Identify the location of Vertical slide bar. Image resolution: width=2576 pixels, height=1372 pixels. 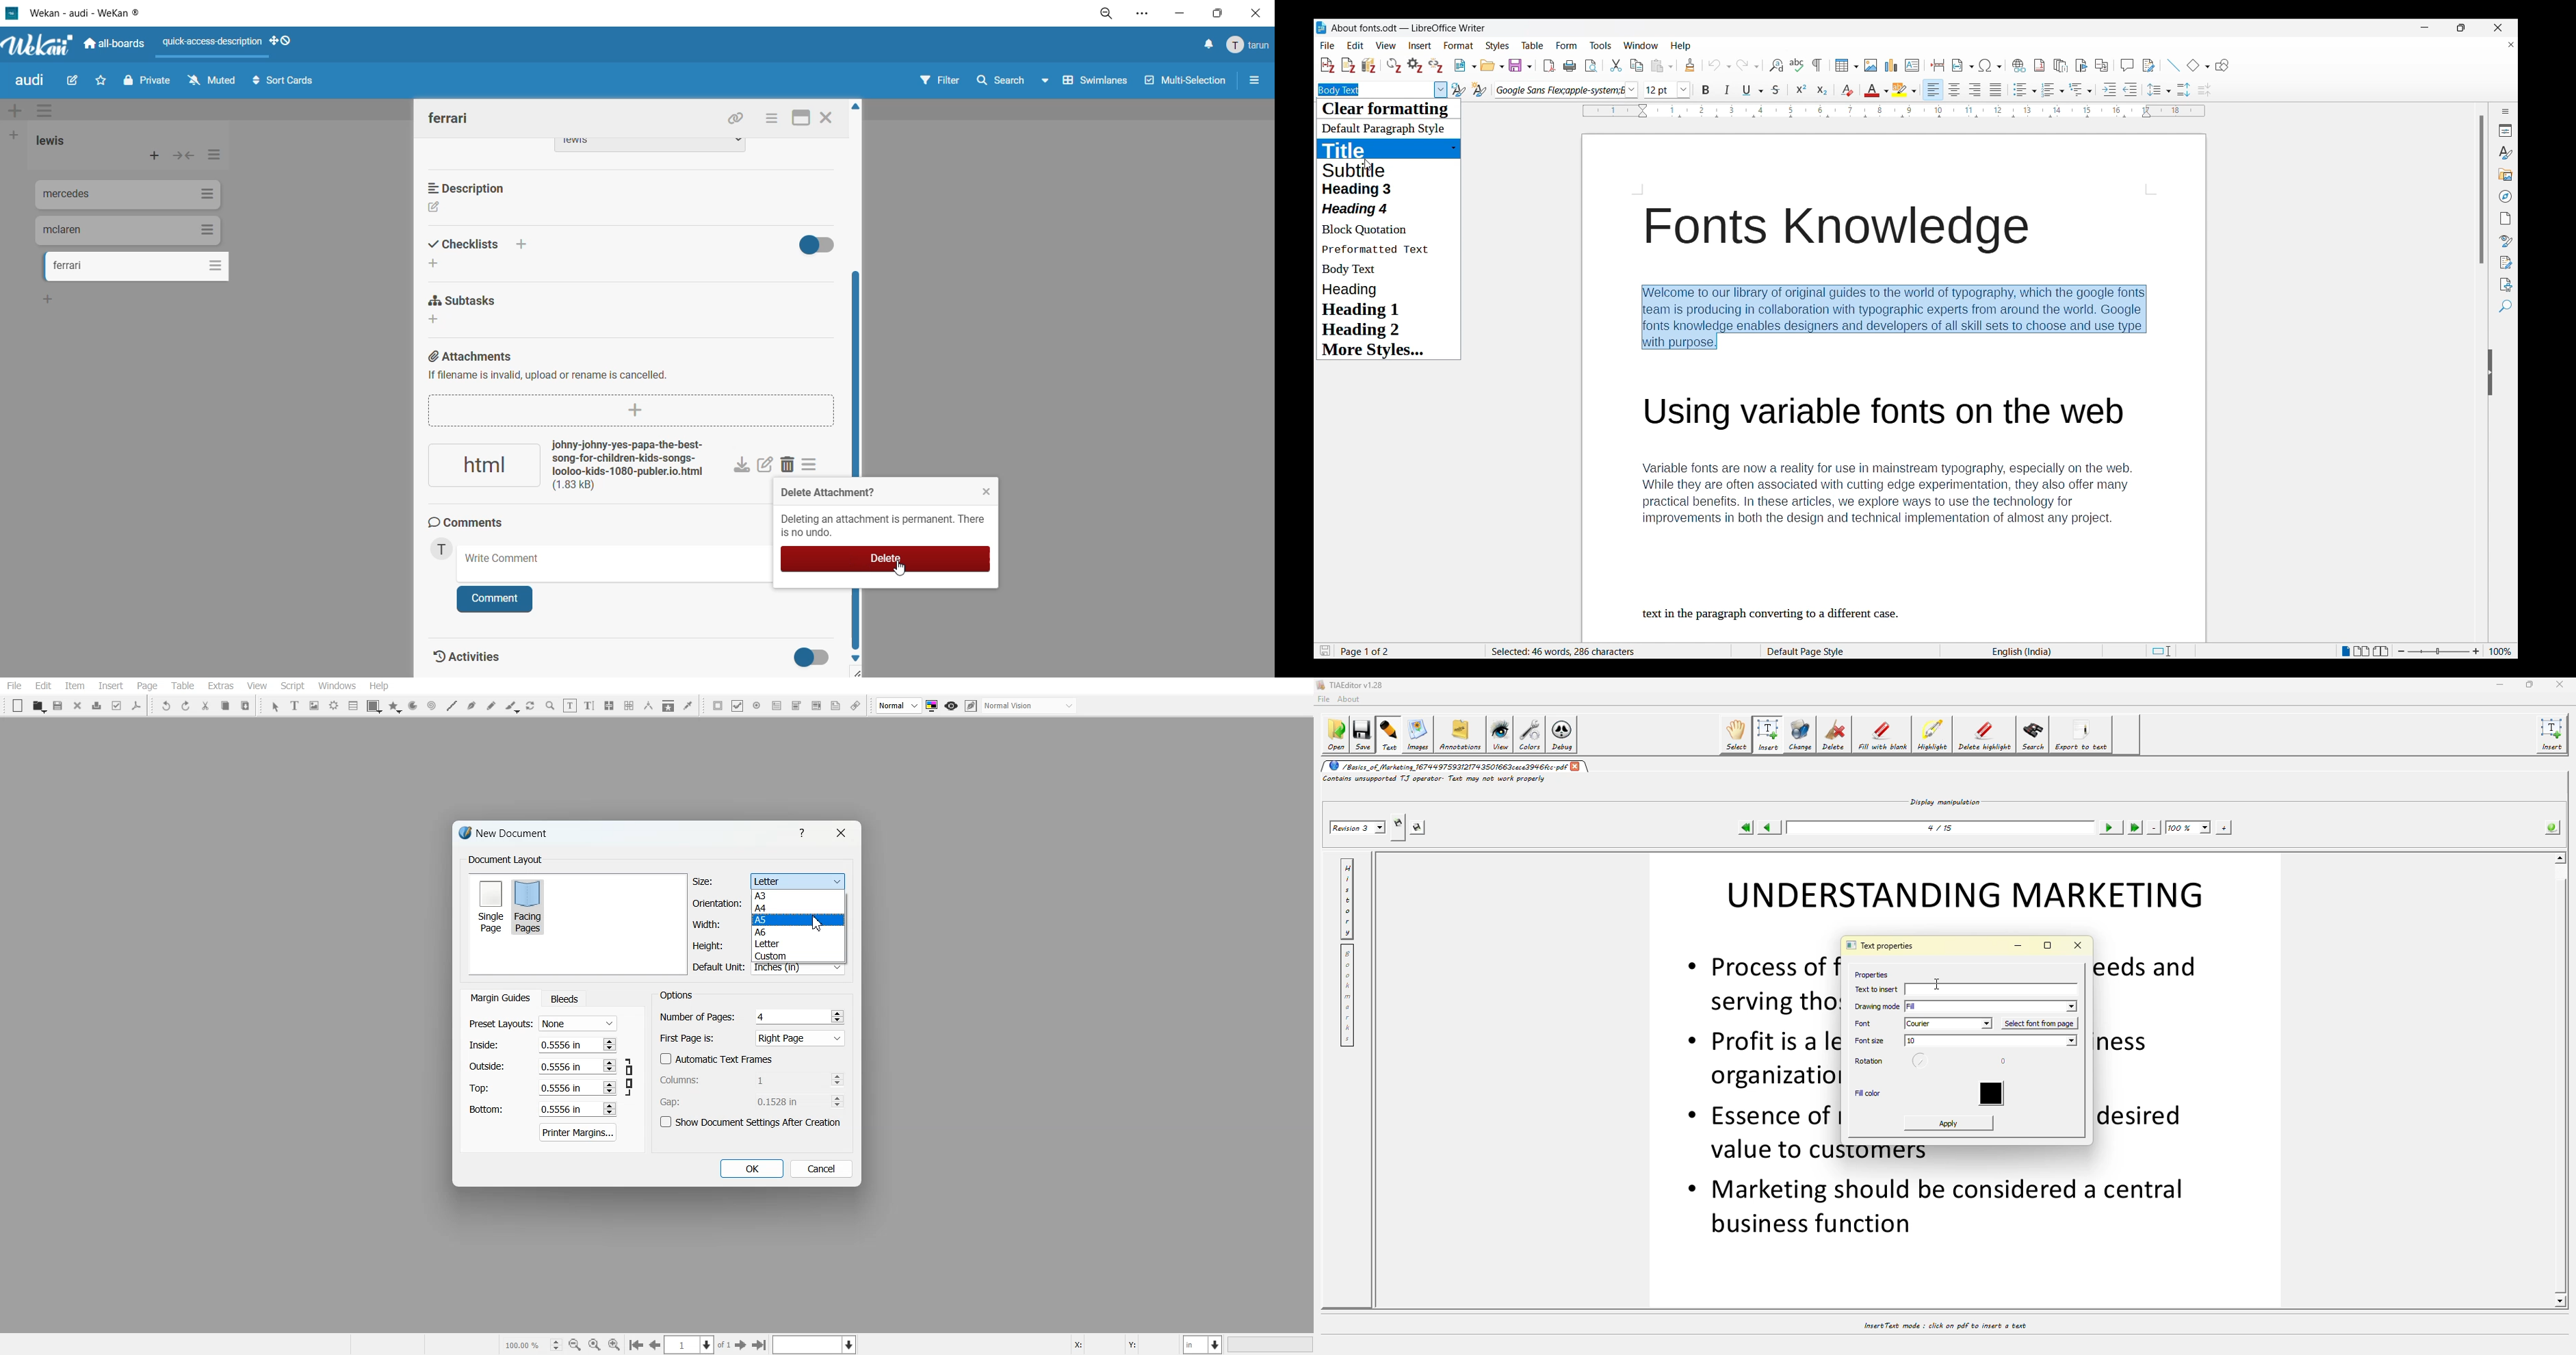
(2482, 189).